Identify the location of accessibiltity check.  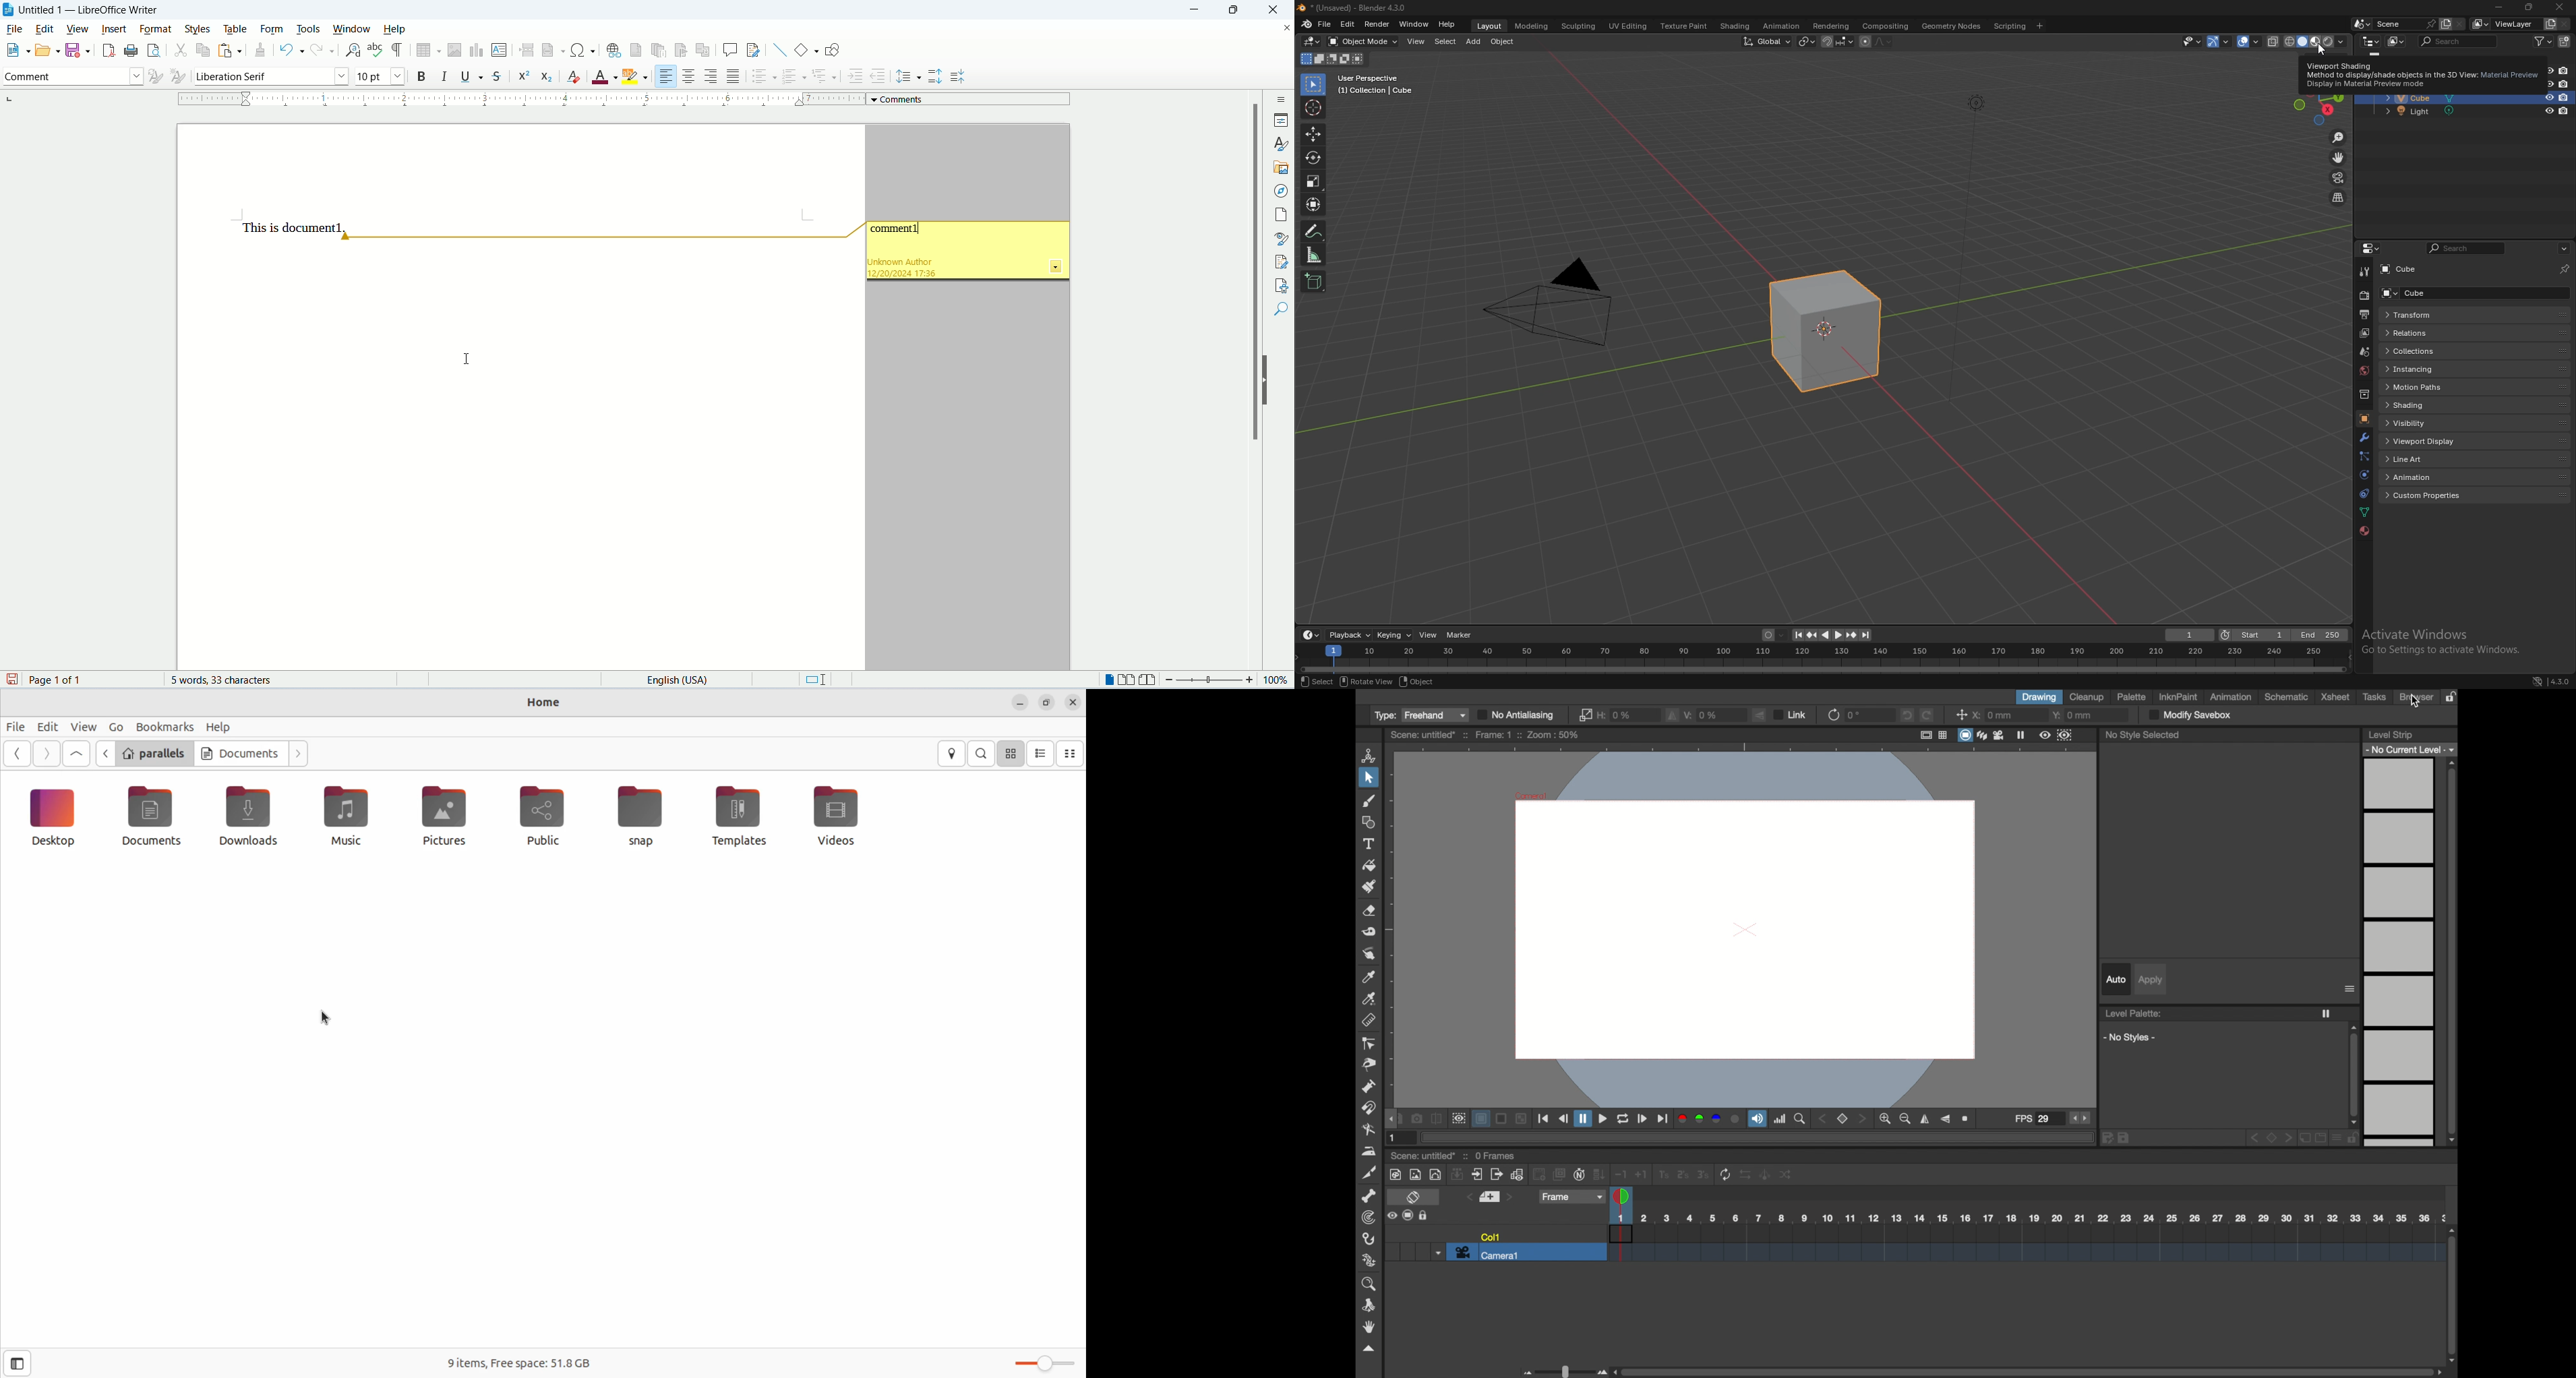
(1278, 284).